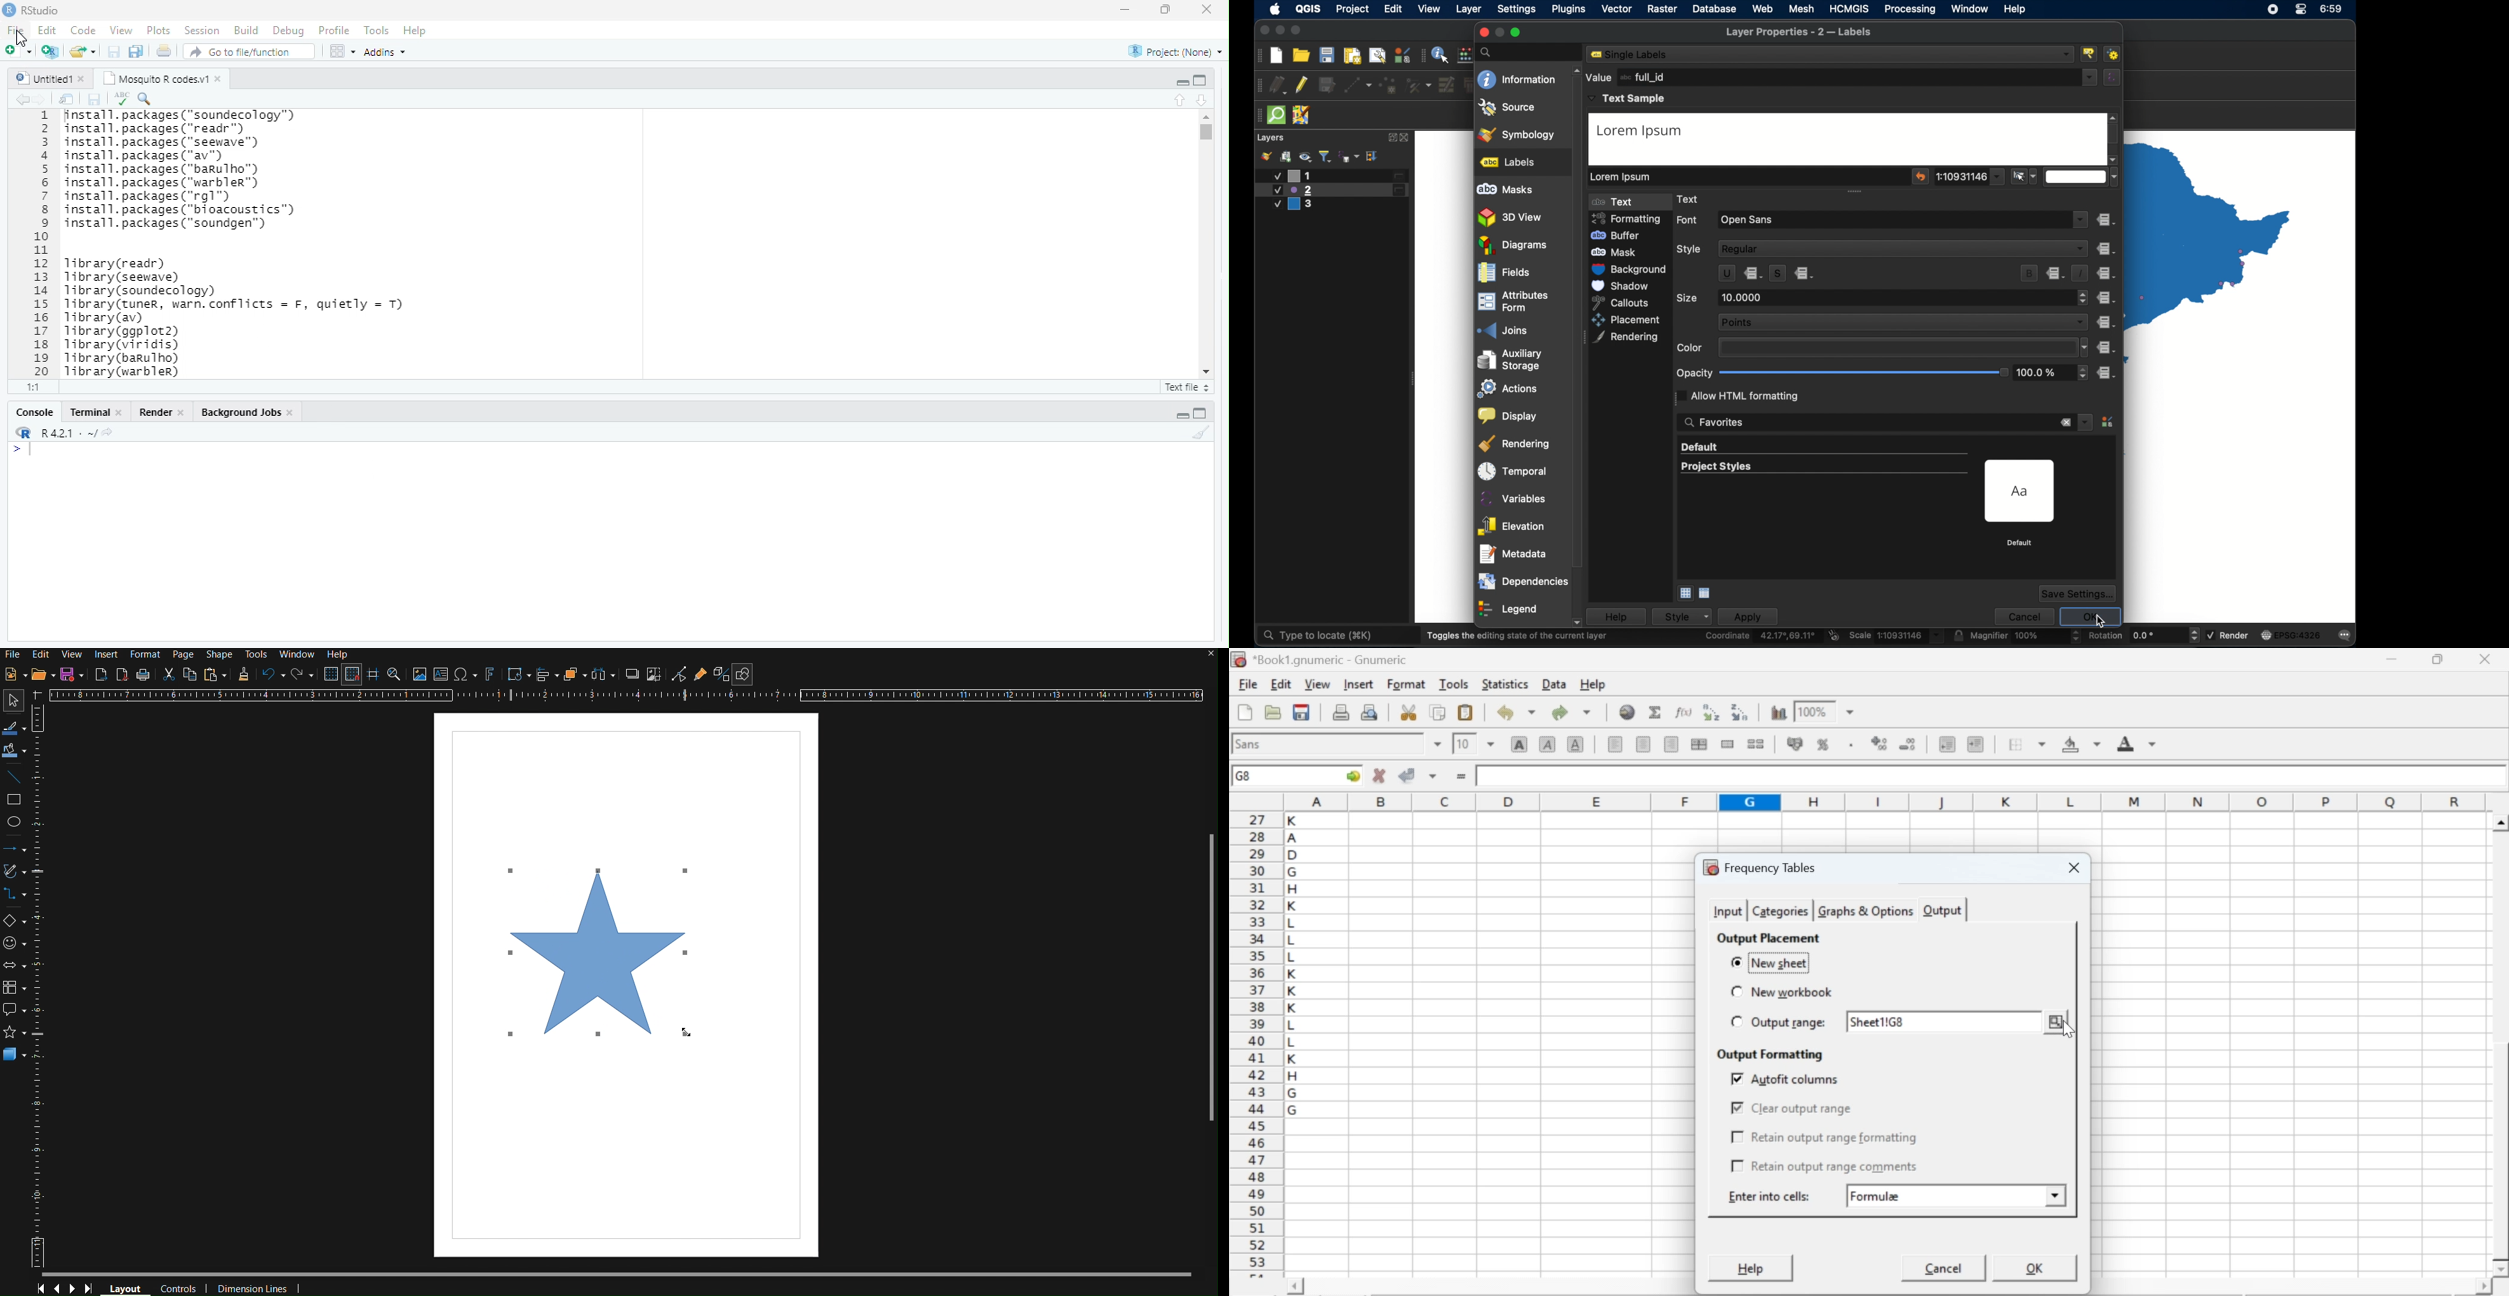 The image size is (2520, 1316). What do you see at coordinates (90, 412) in the screenshot?
I see `Terminal` at bounding box center [90, 412].